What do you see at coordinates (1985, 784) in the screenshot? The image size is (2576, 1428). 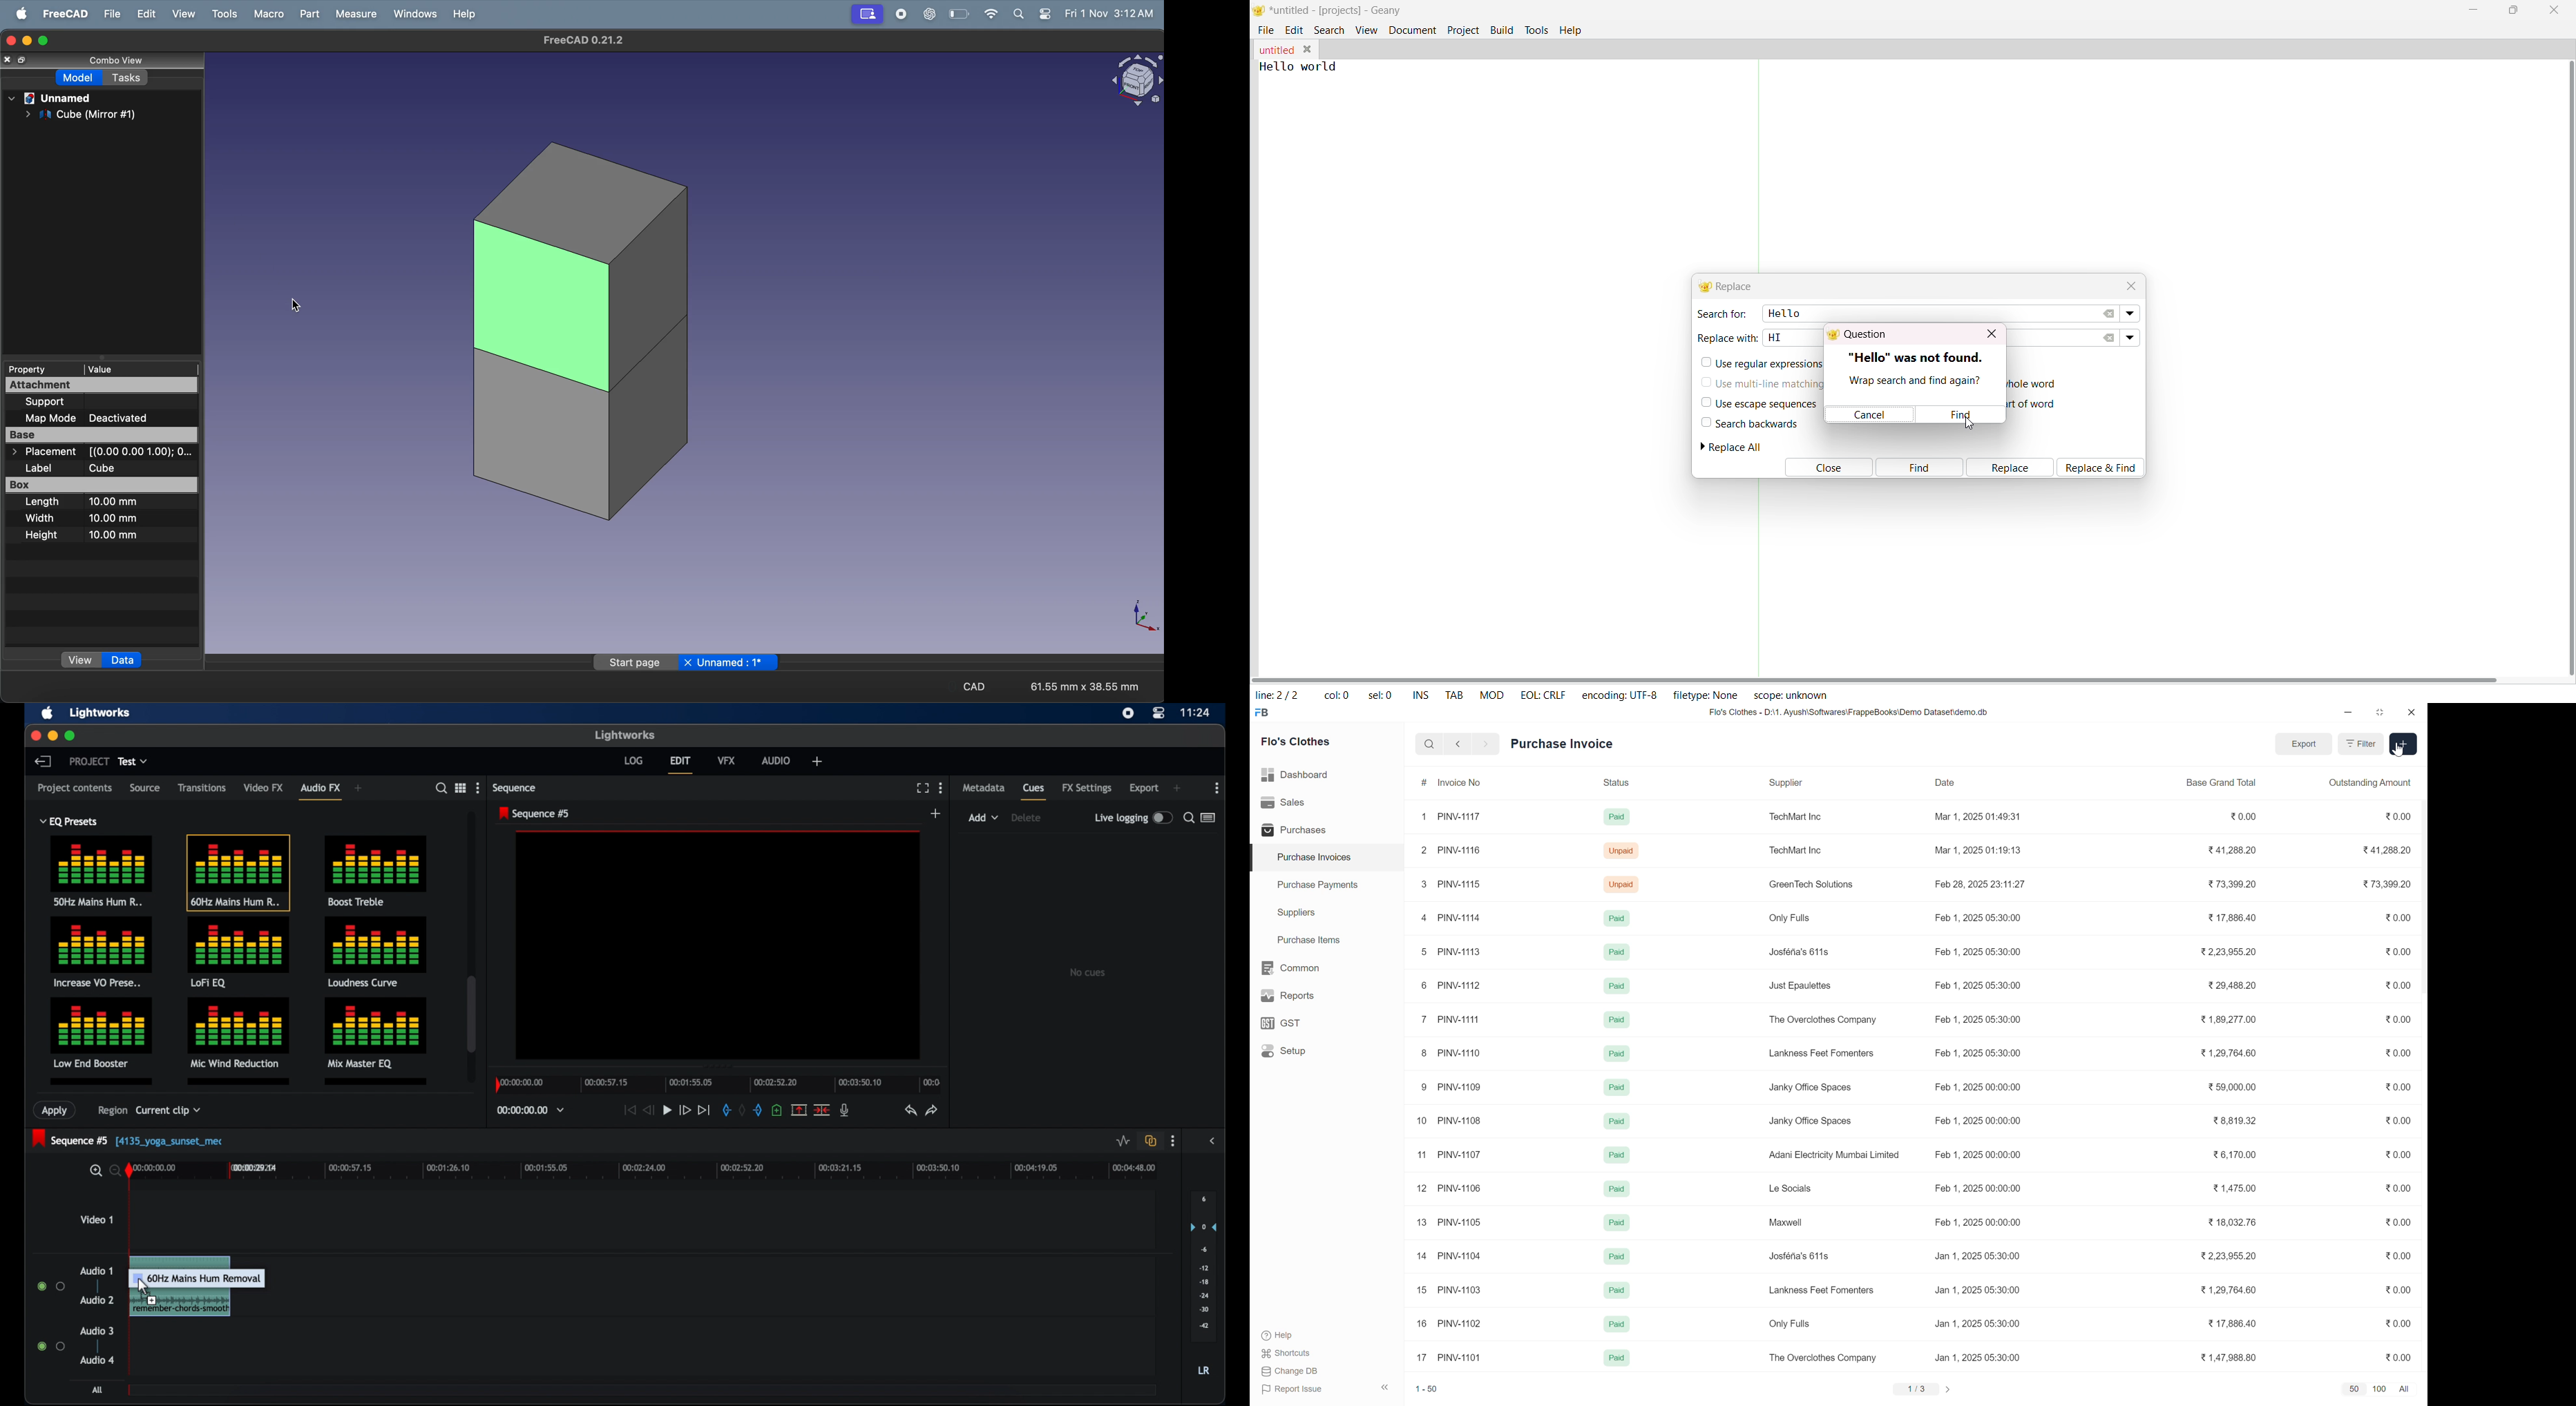 I see `Date` at bounding box center [1985, 784].